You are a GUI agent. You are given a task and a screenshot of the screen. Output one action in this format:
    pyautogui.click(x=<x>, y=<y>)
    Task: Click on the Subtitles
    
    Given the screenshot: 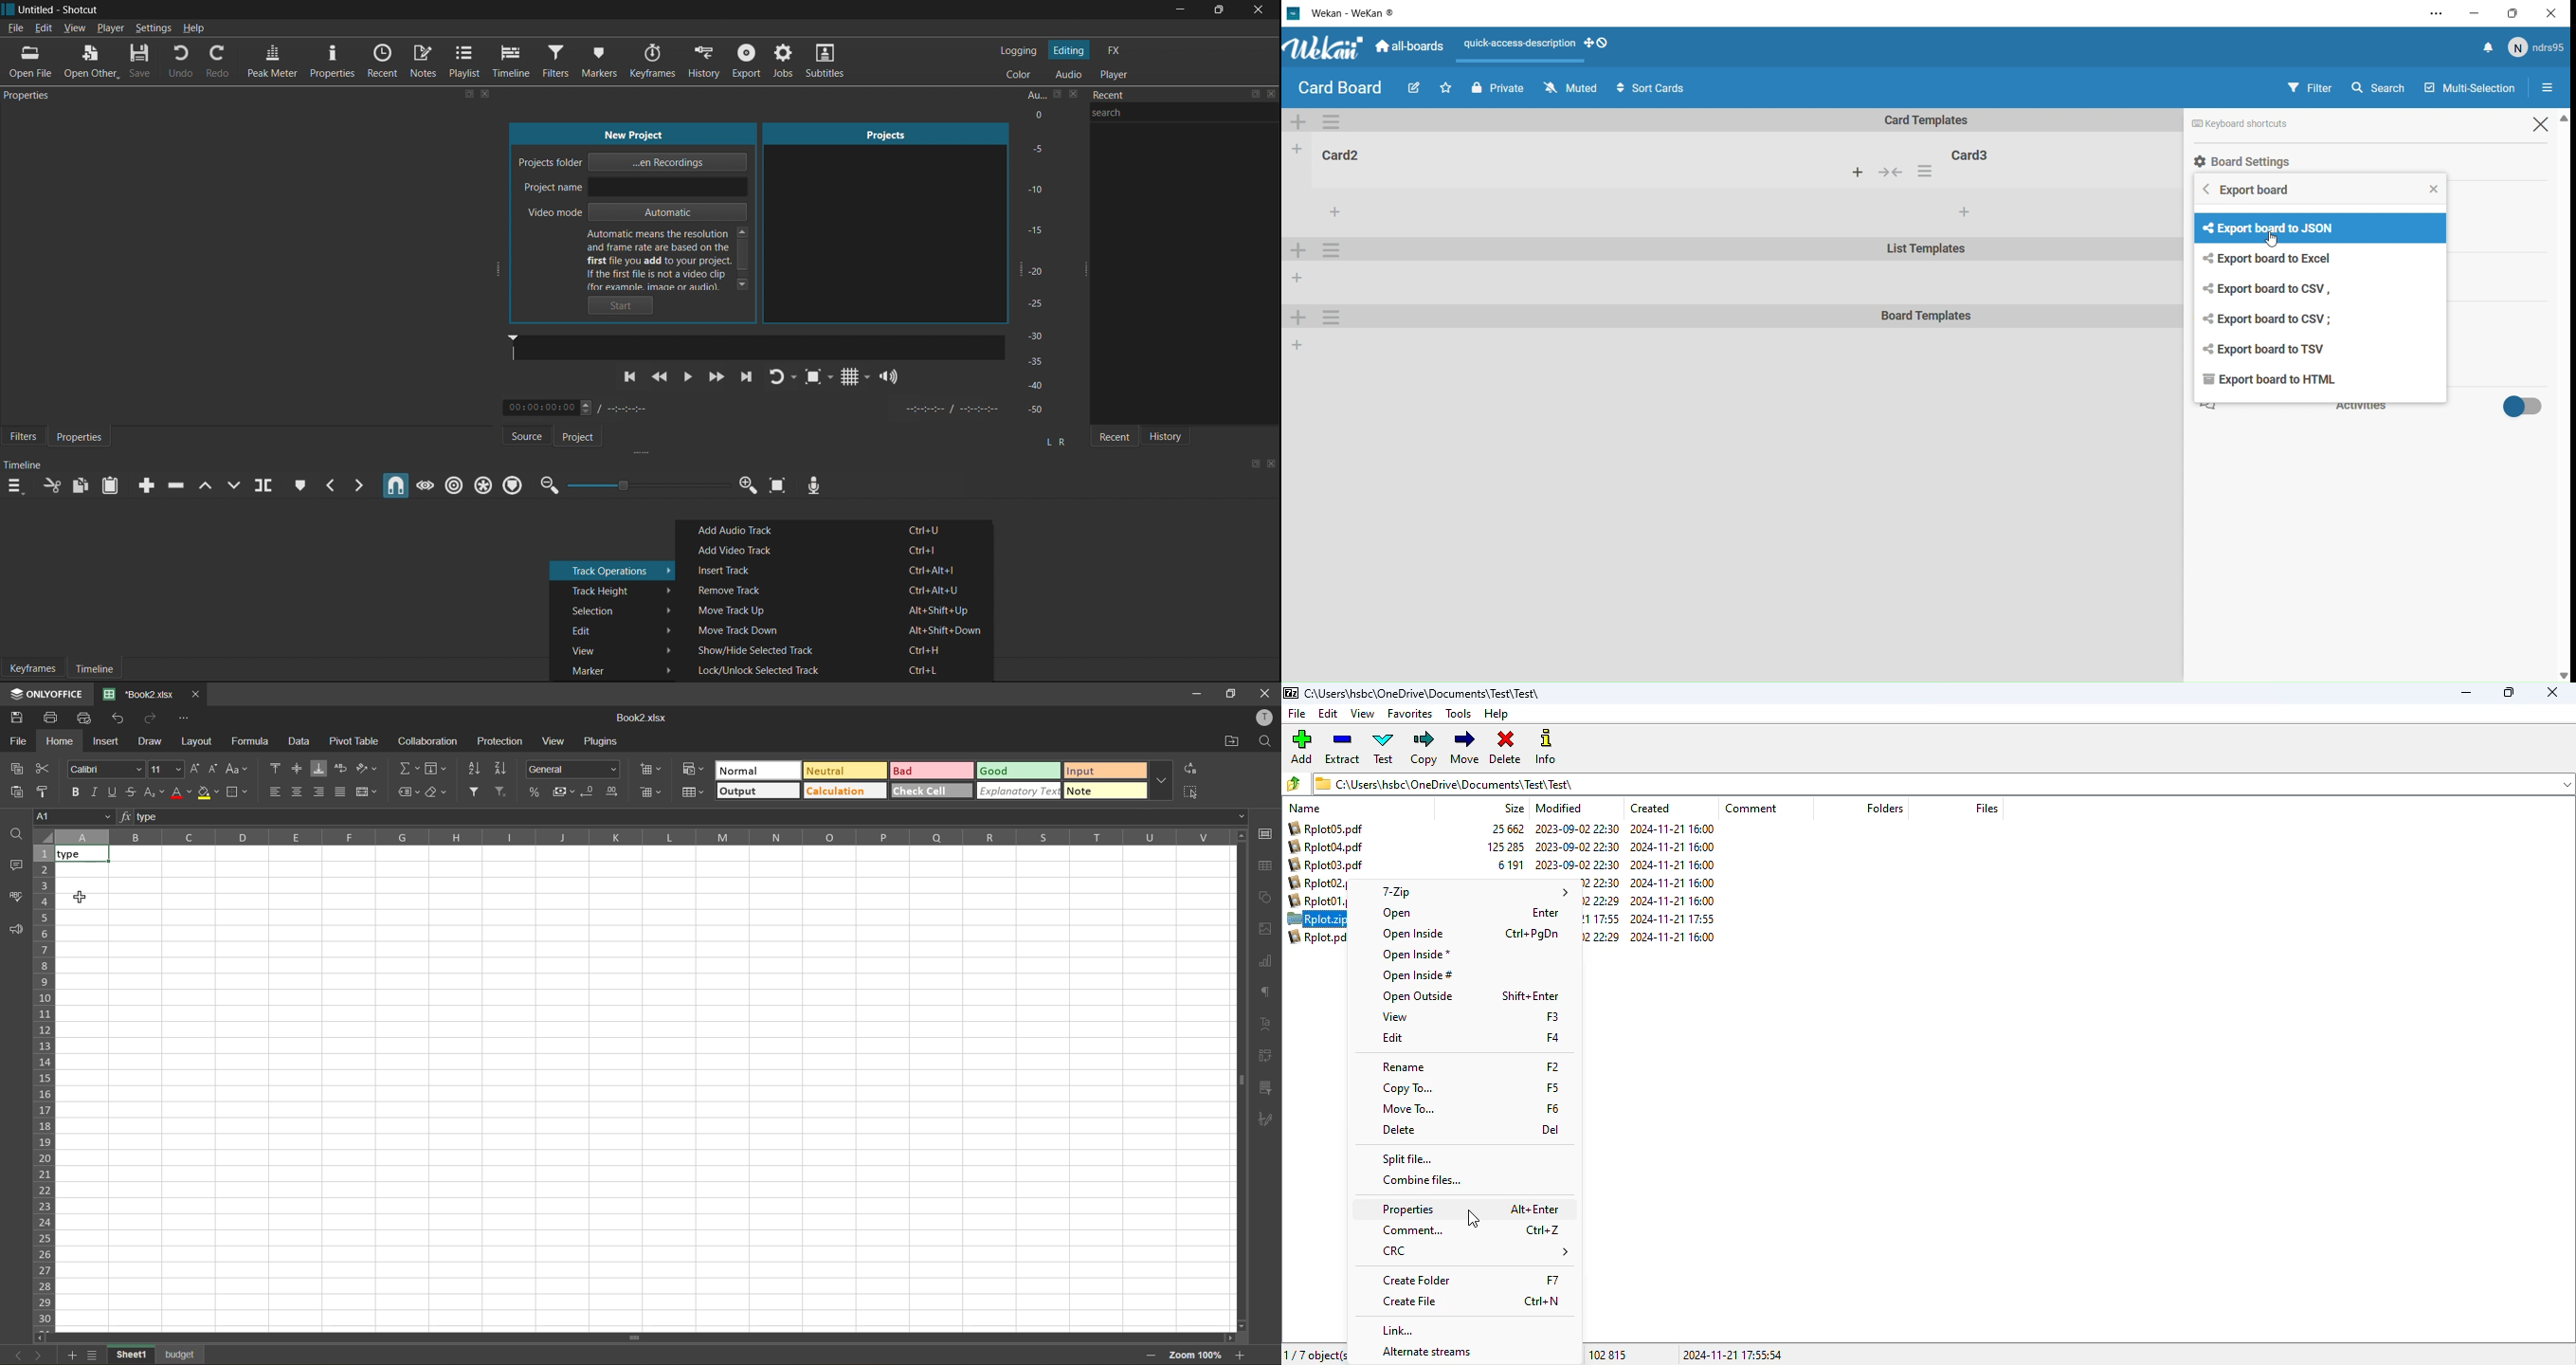 What is the action you would take?
    pyautogui.click(x=832, y=64)
    